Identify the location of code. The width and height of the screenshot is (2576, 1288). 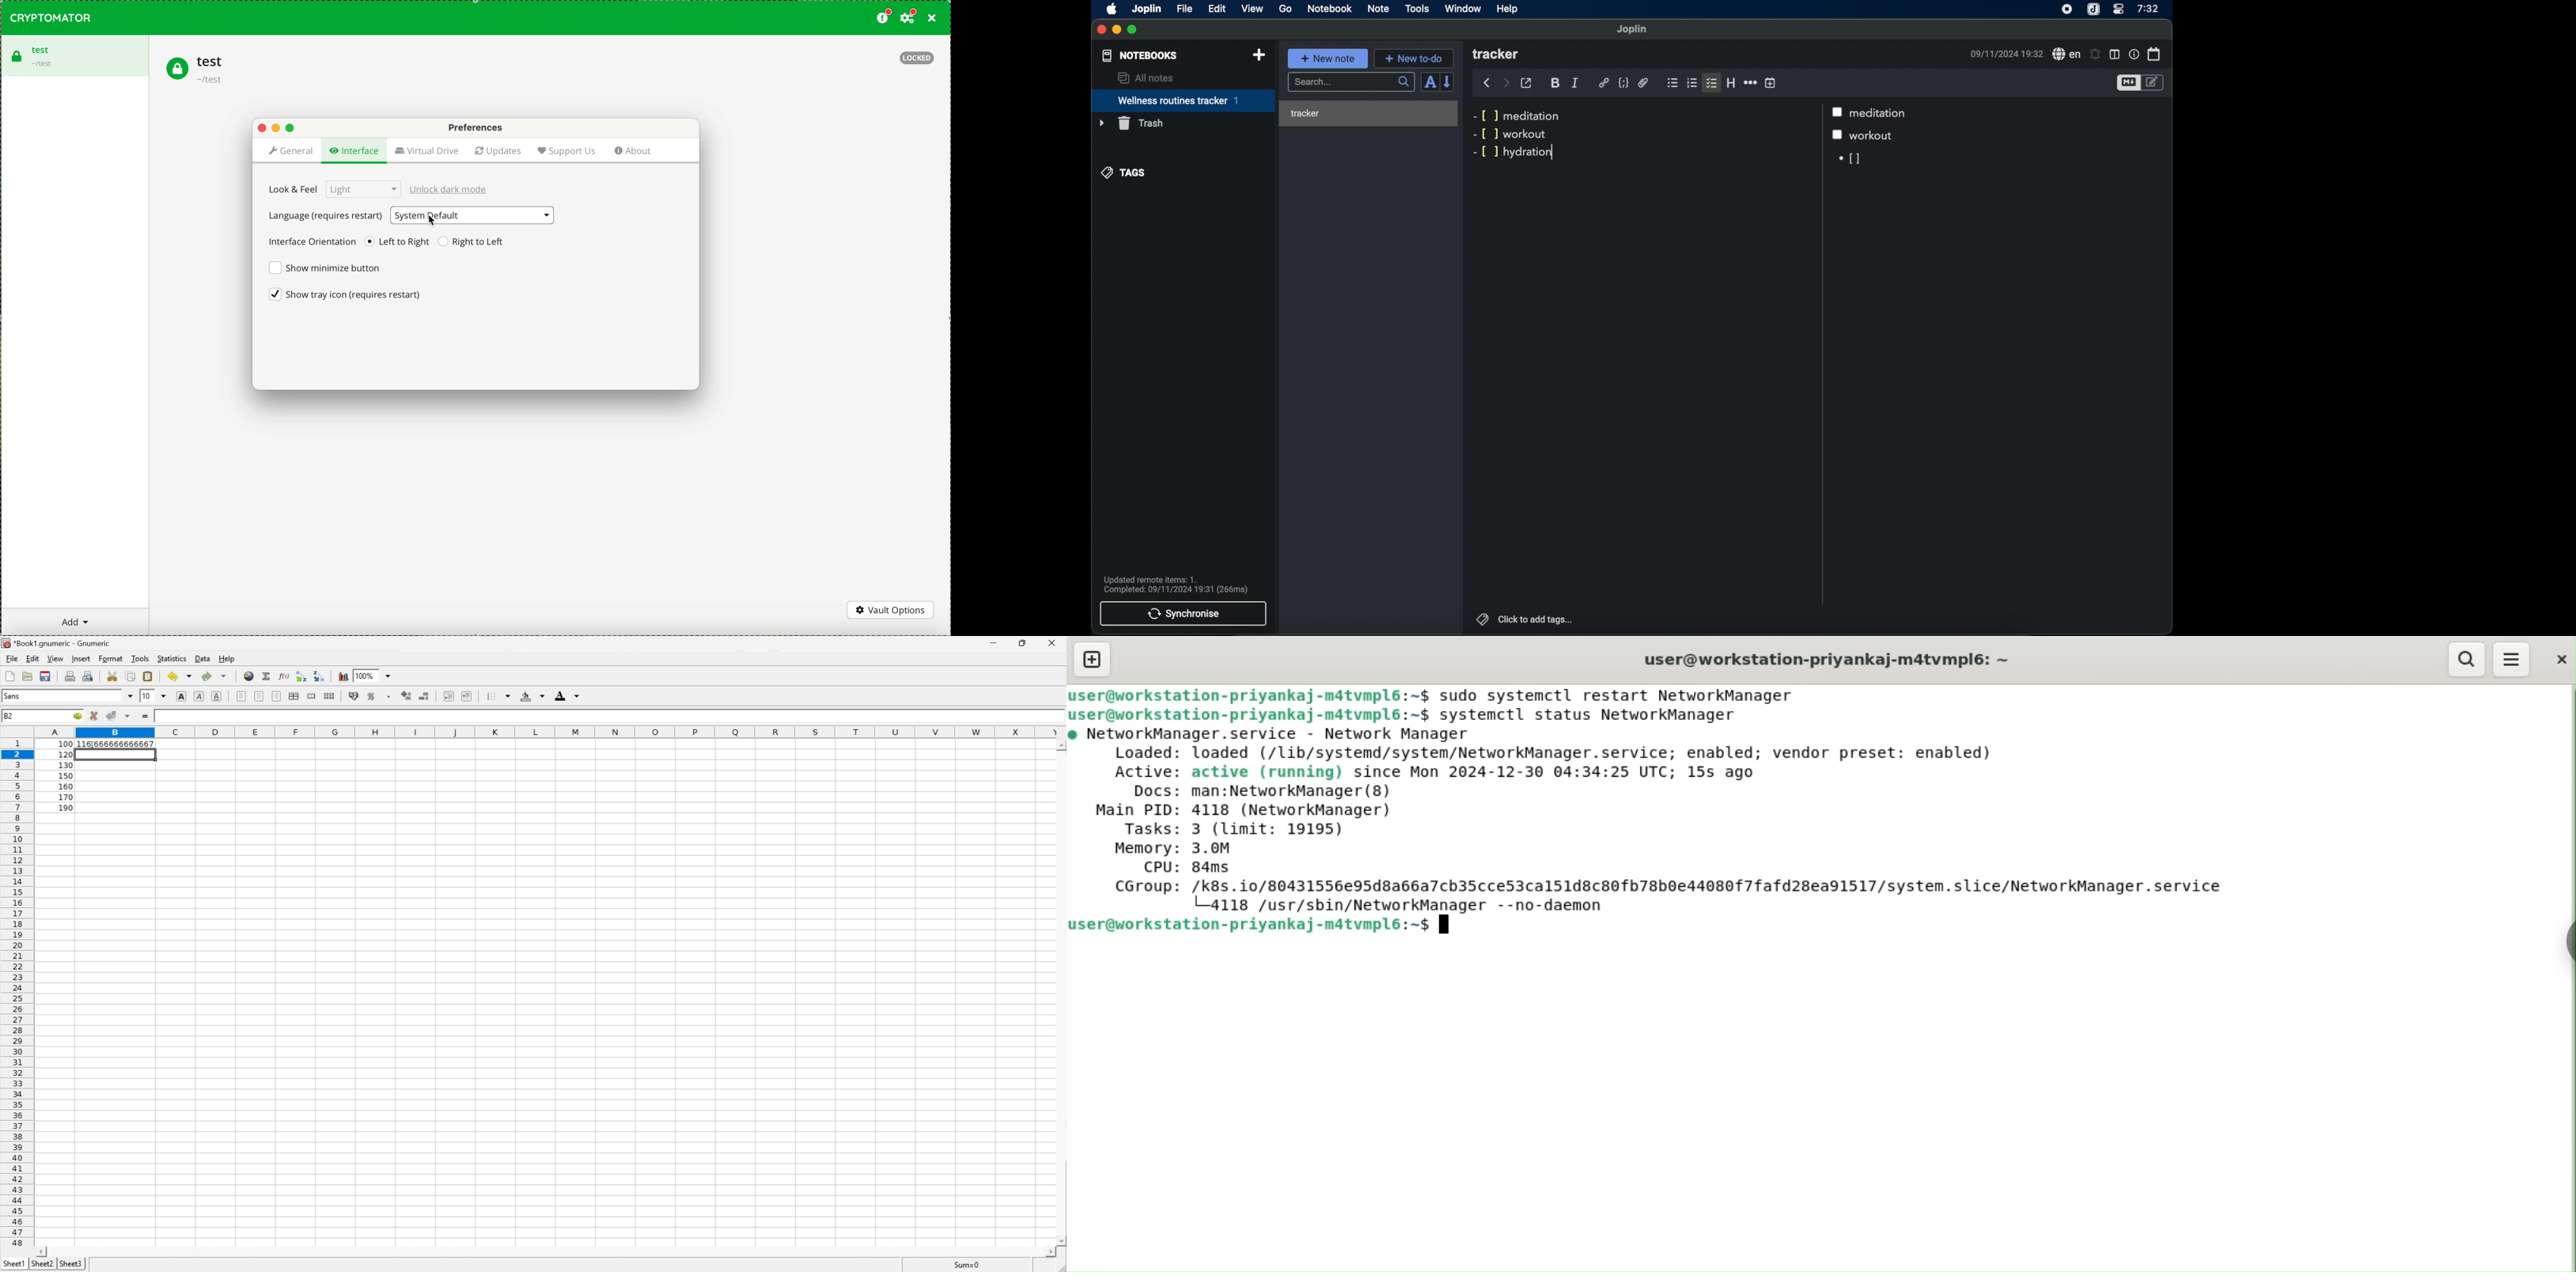
(1623, 83).